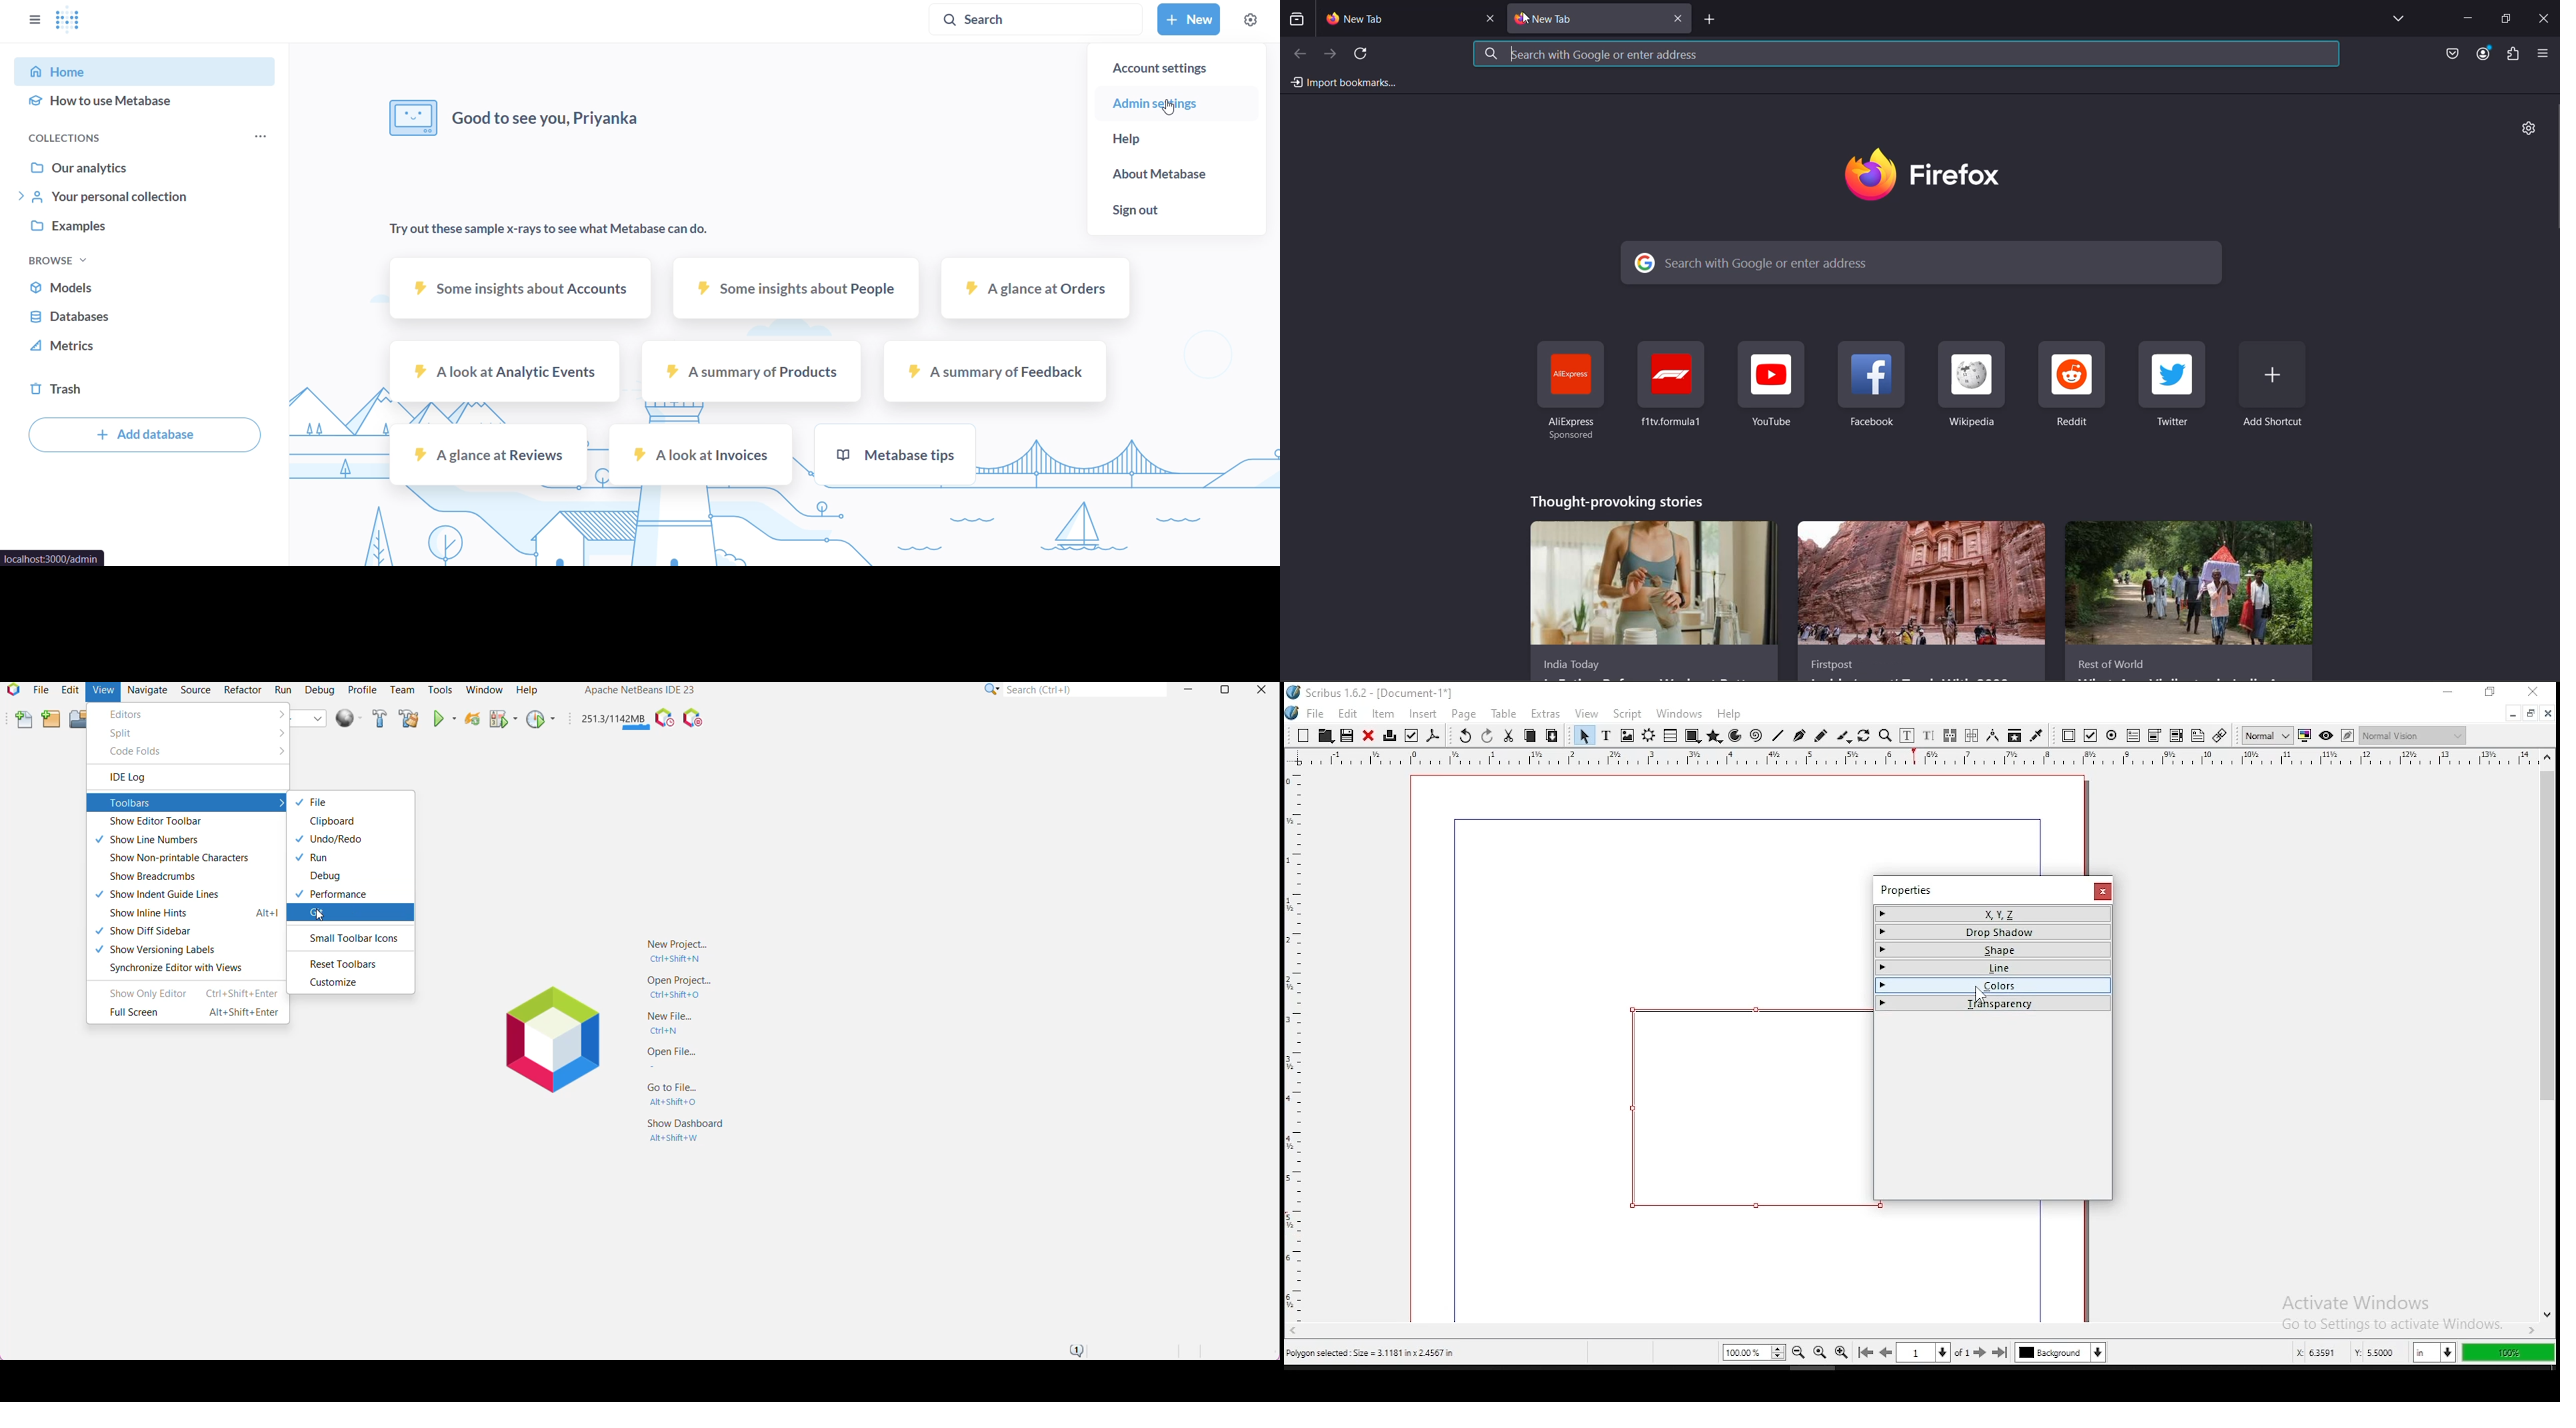  What do you see at coordinates (2198, 735) in the screenshot?
I see `text annotation` at bounding box center [2198, 735].